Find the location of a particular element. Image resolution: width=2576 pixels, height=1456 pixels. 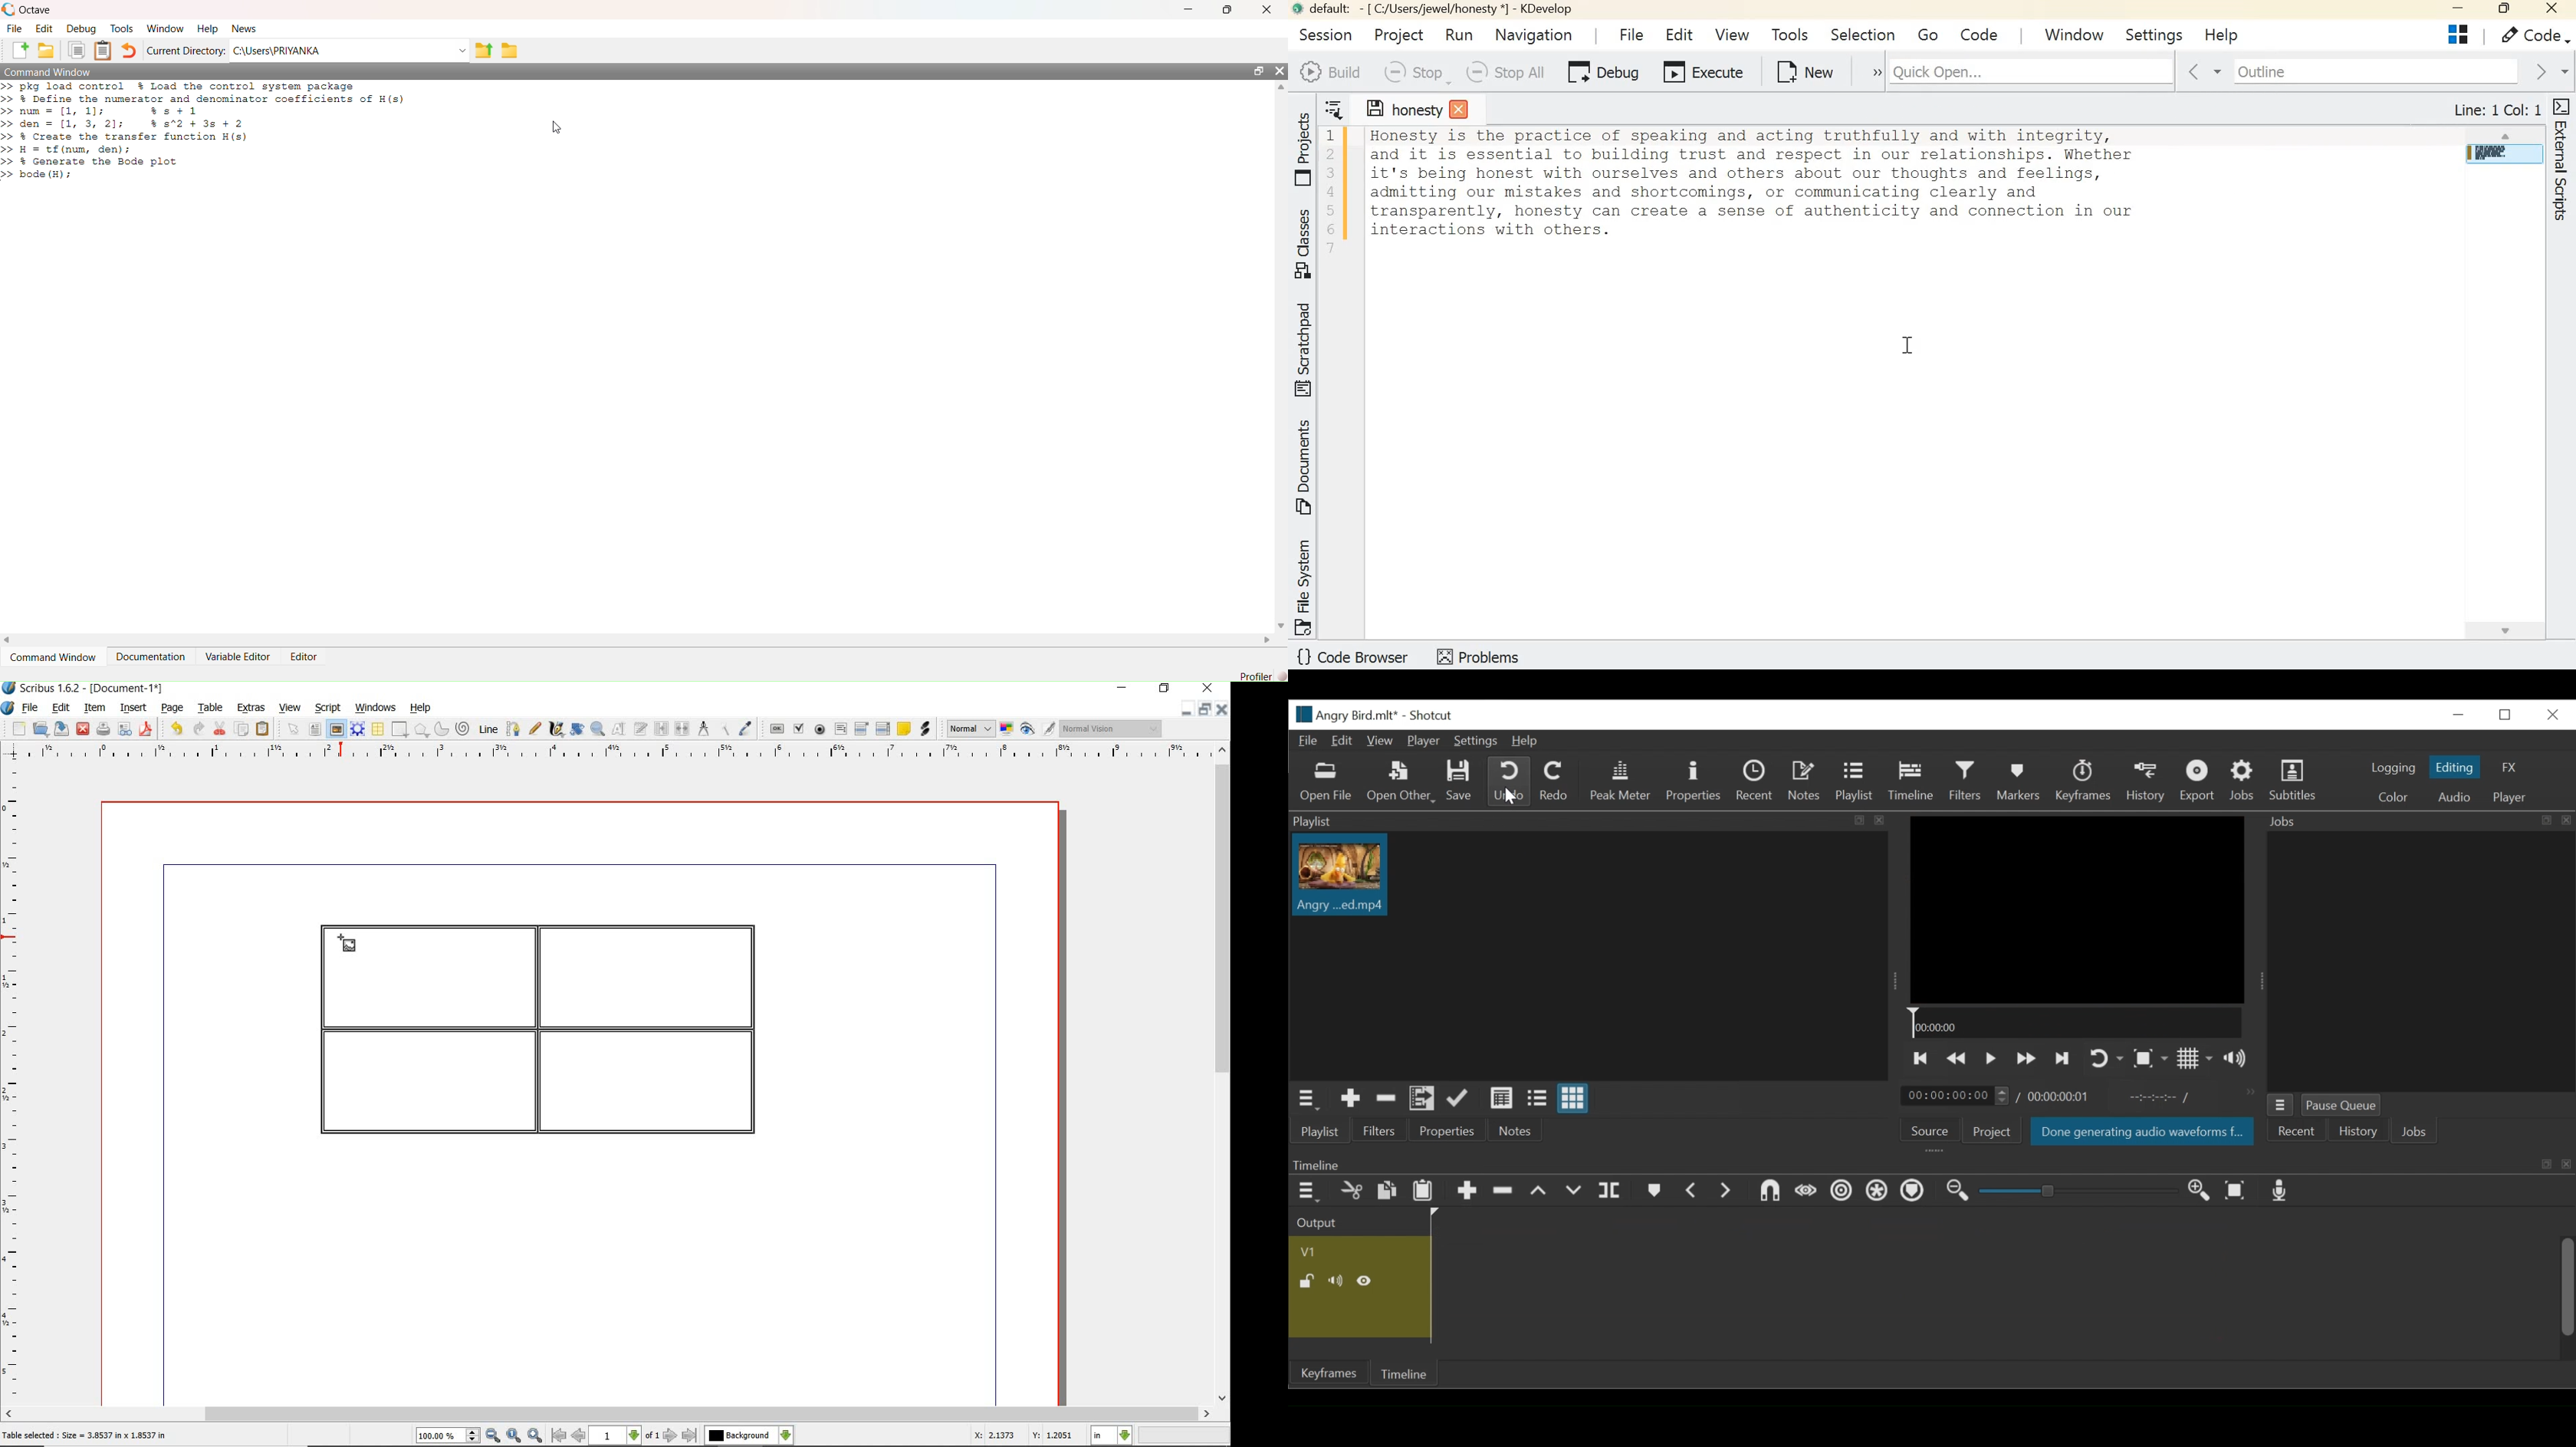

Undo is located at coordinates (129, 50).